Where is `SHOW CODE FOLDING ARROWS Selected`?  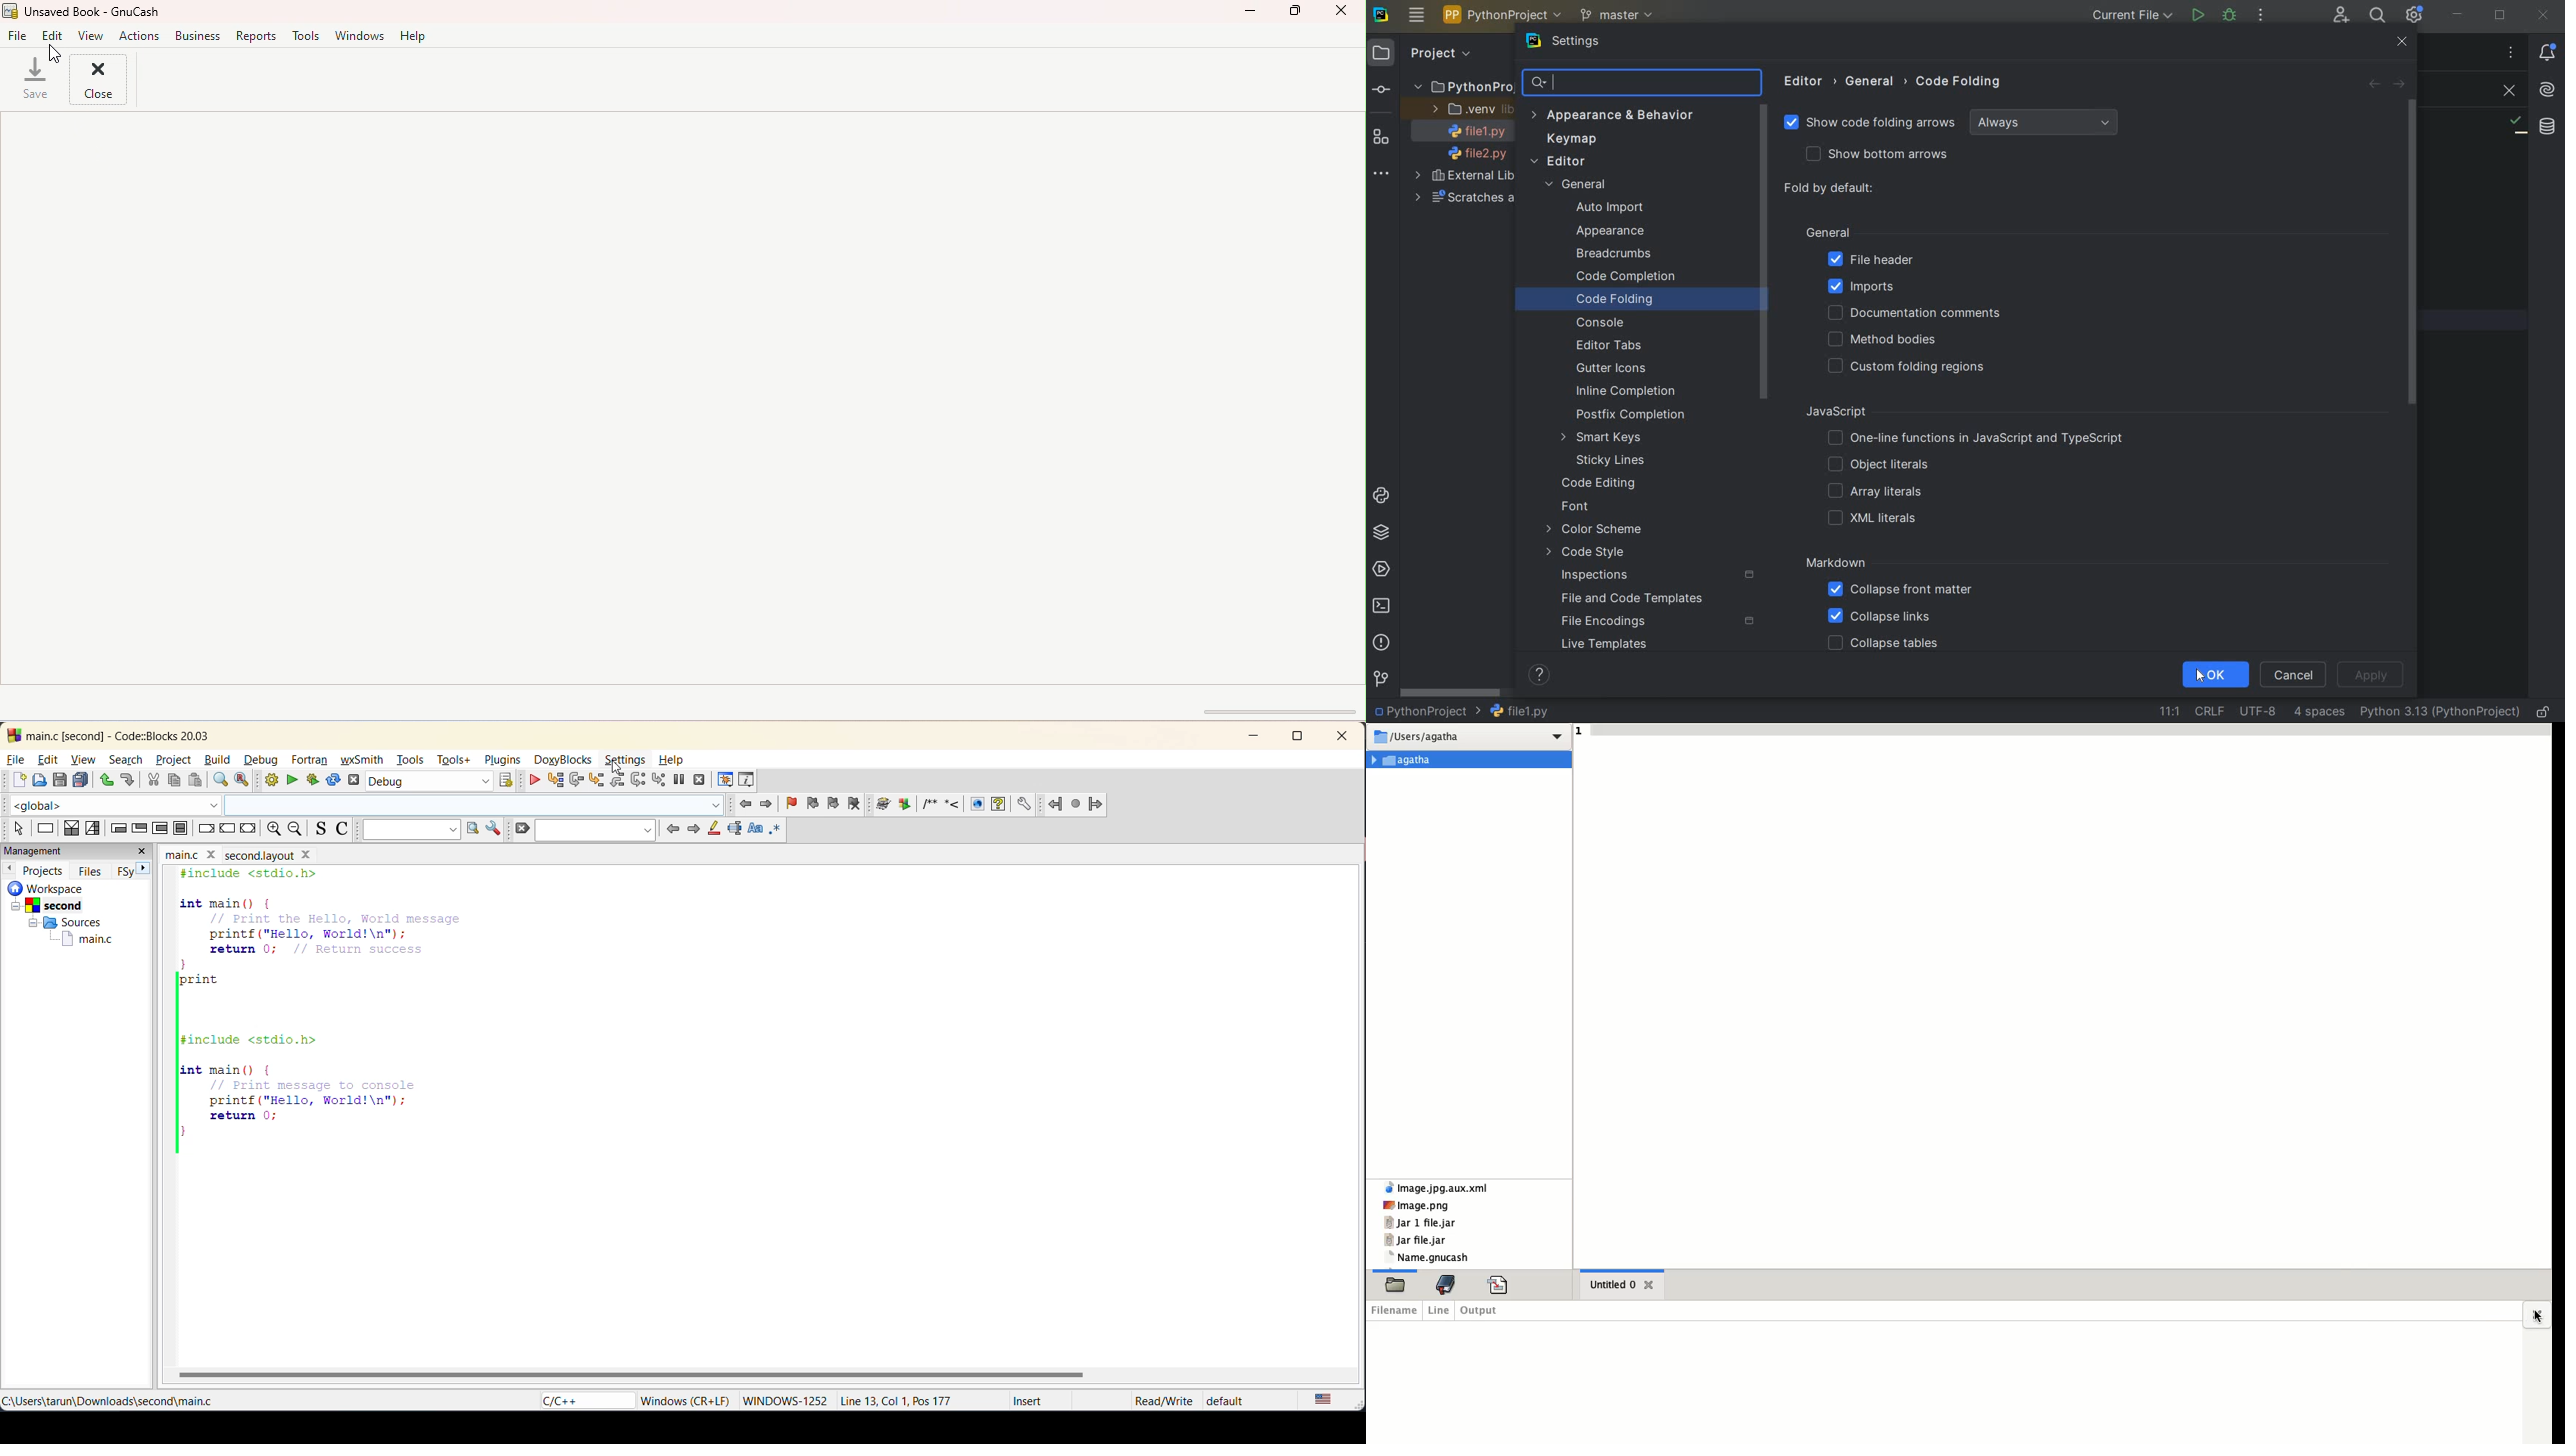 SHOW CODE FOLDING ARROWS Selected is located at coordinates (1872, 124).